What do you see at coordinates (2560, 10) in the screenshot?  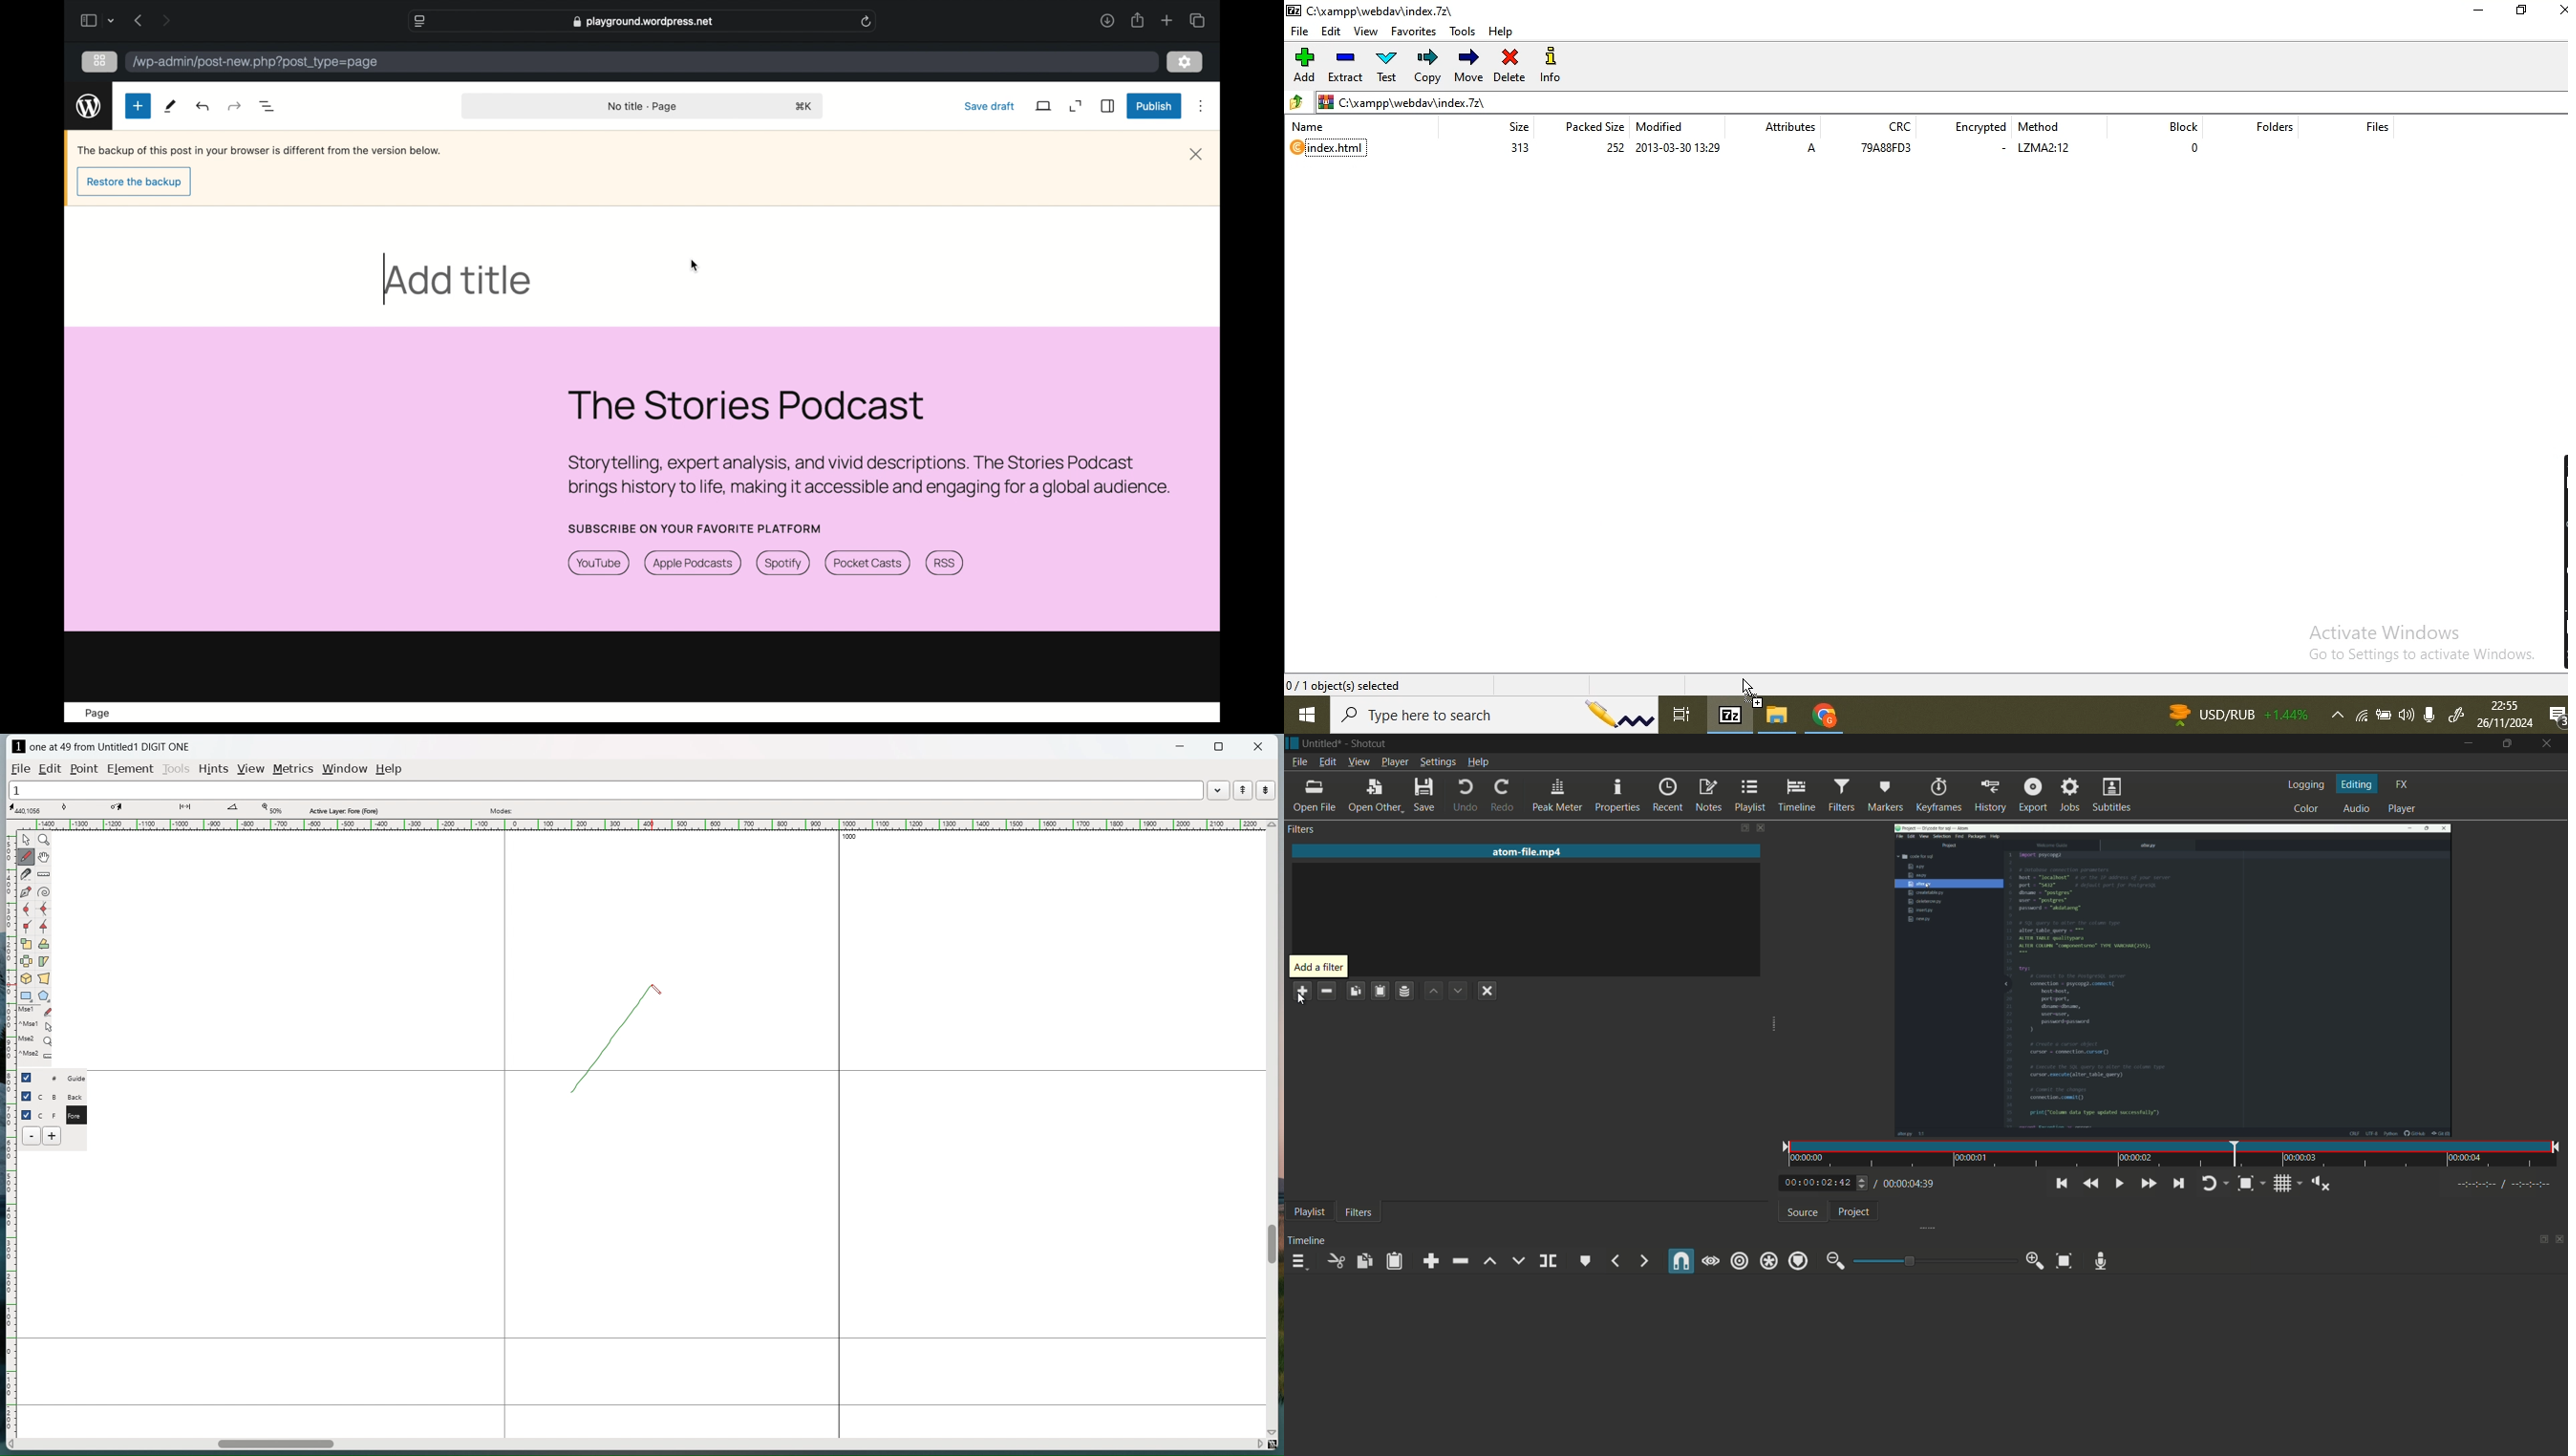 I see `close` at bounding box center [2560, 10].